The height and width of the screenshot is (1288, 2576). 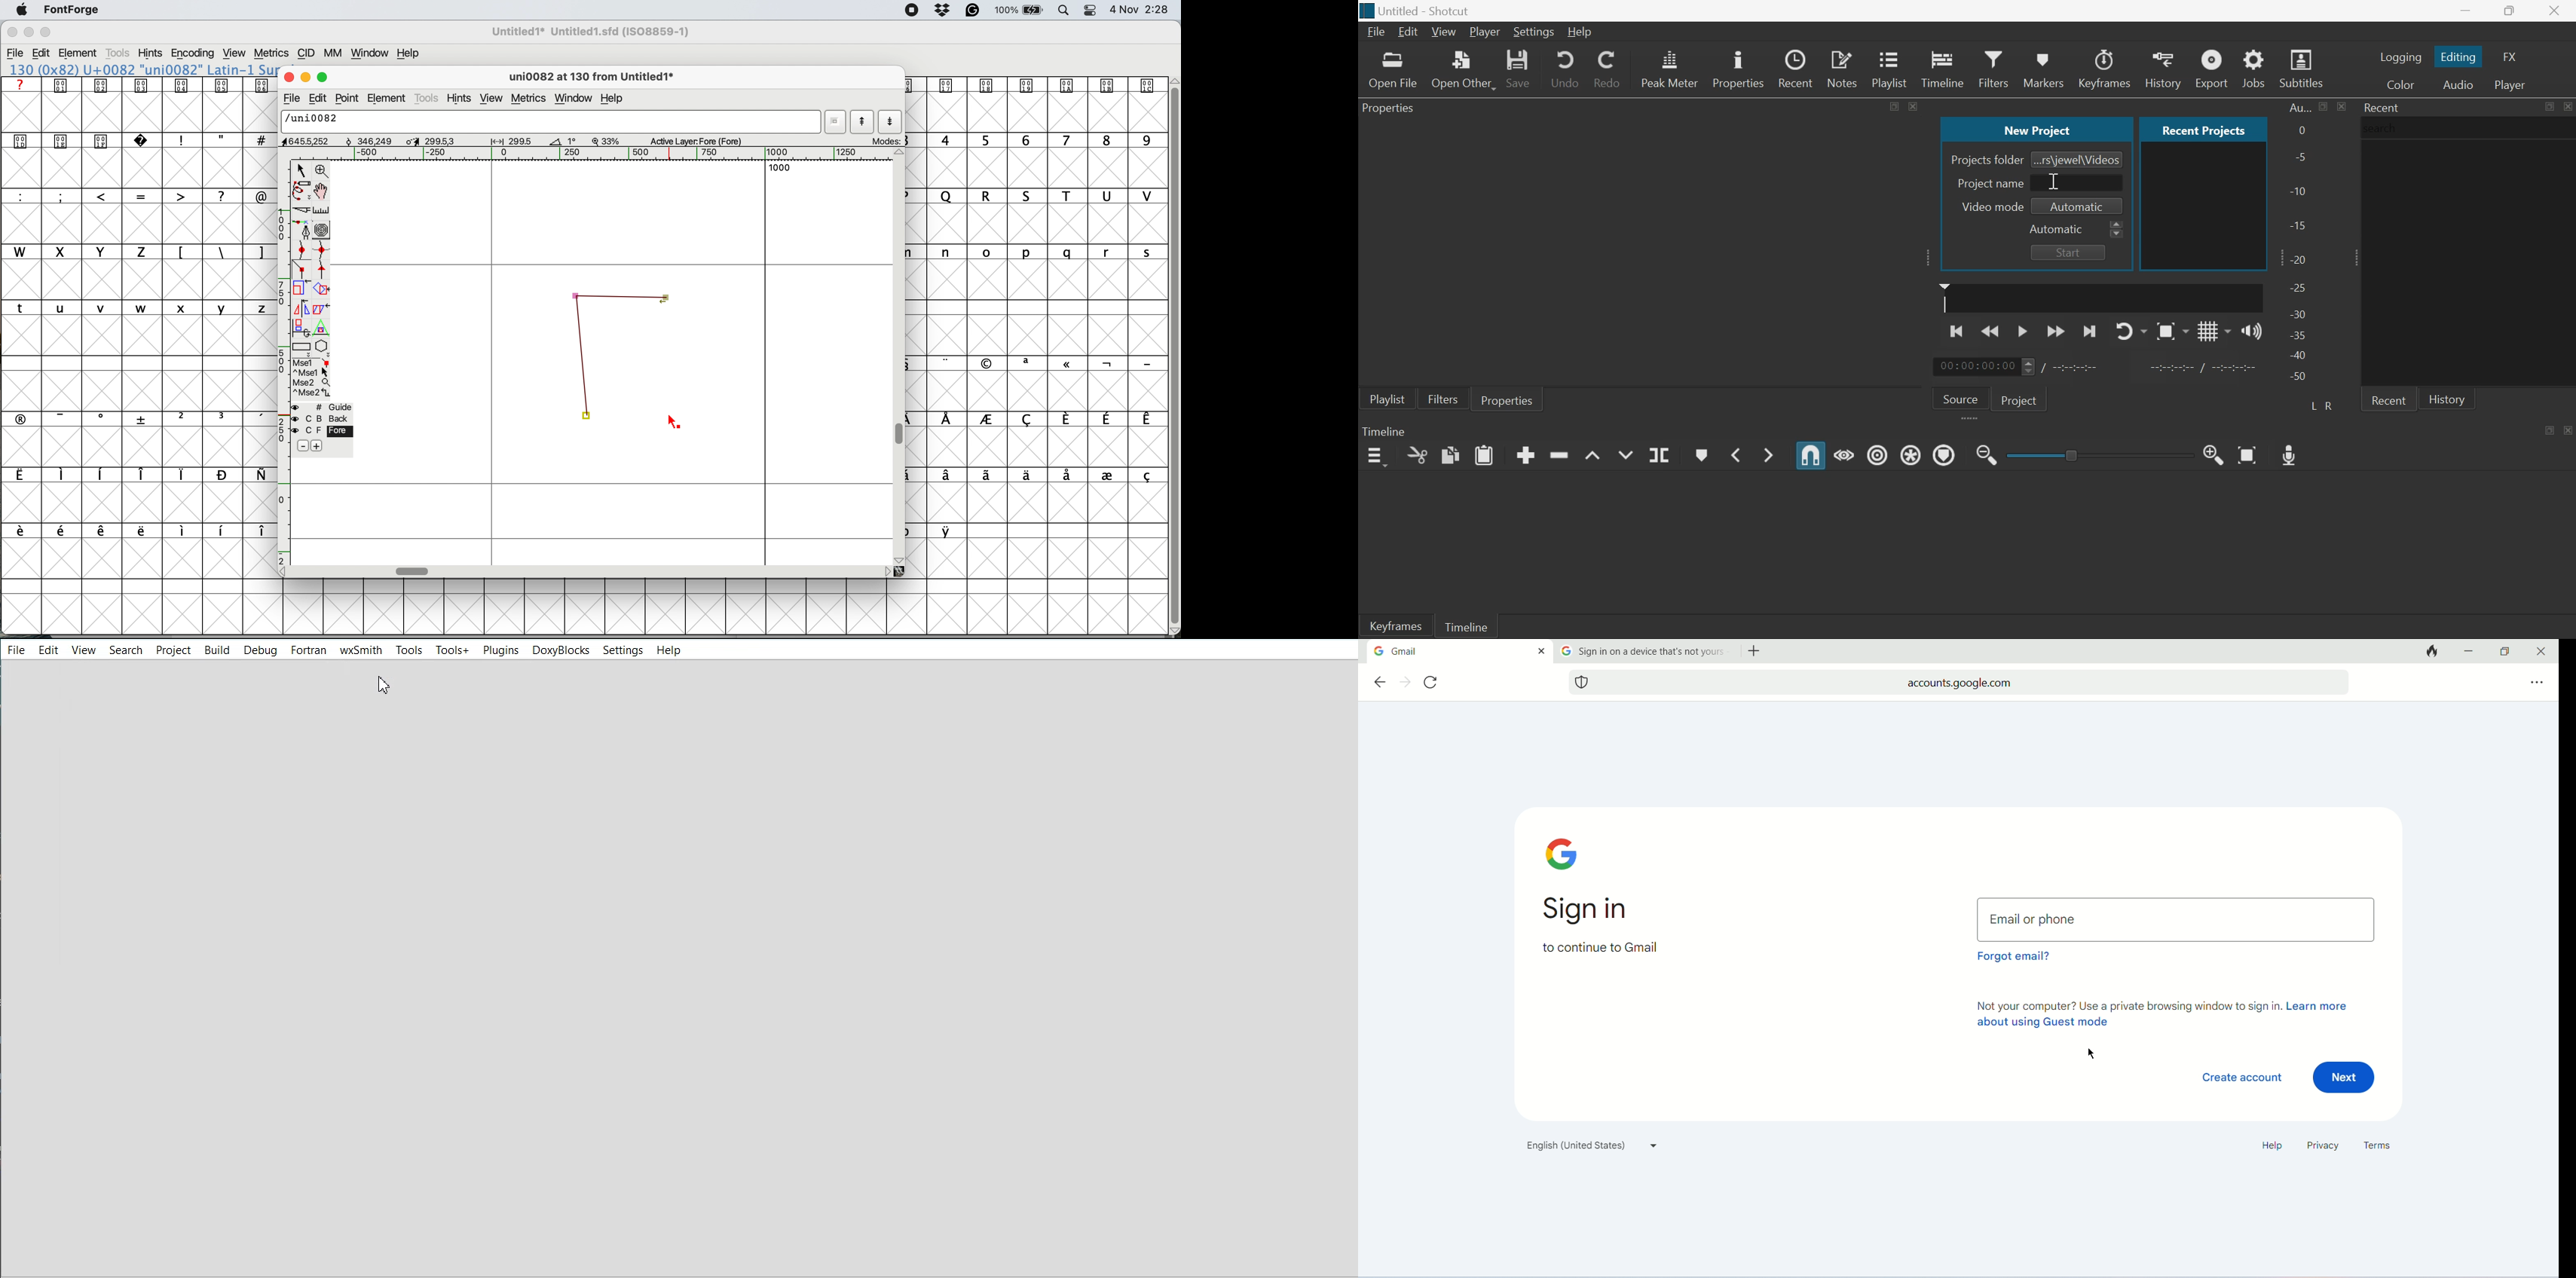 I want to click on email or phone, so click(x=2177, y=918).